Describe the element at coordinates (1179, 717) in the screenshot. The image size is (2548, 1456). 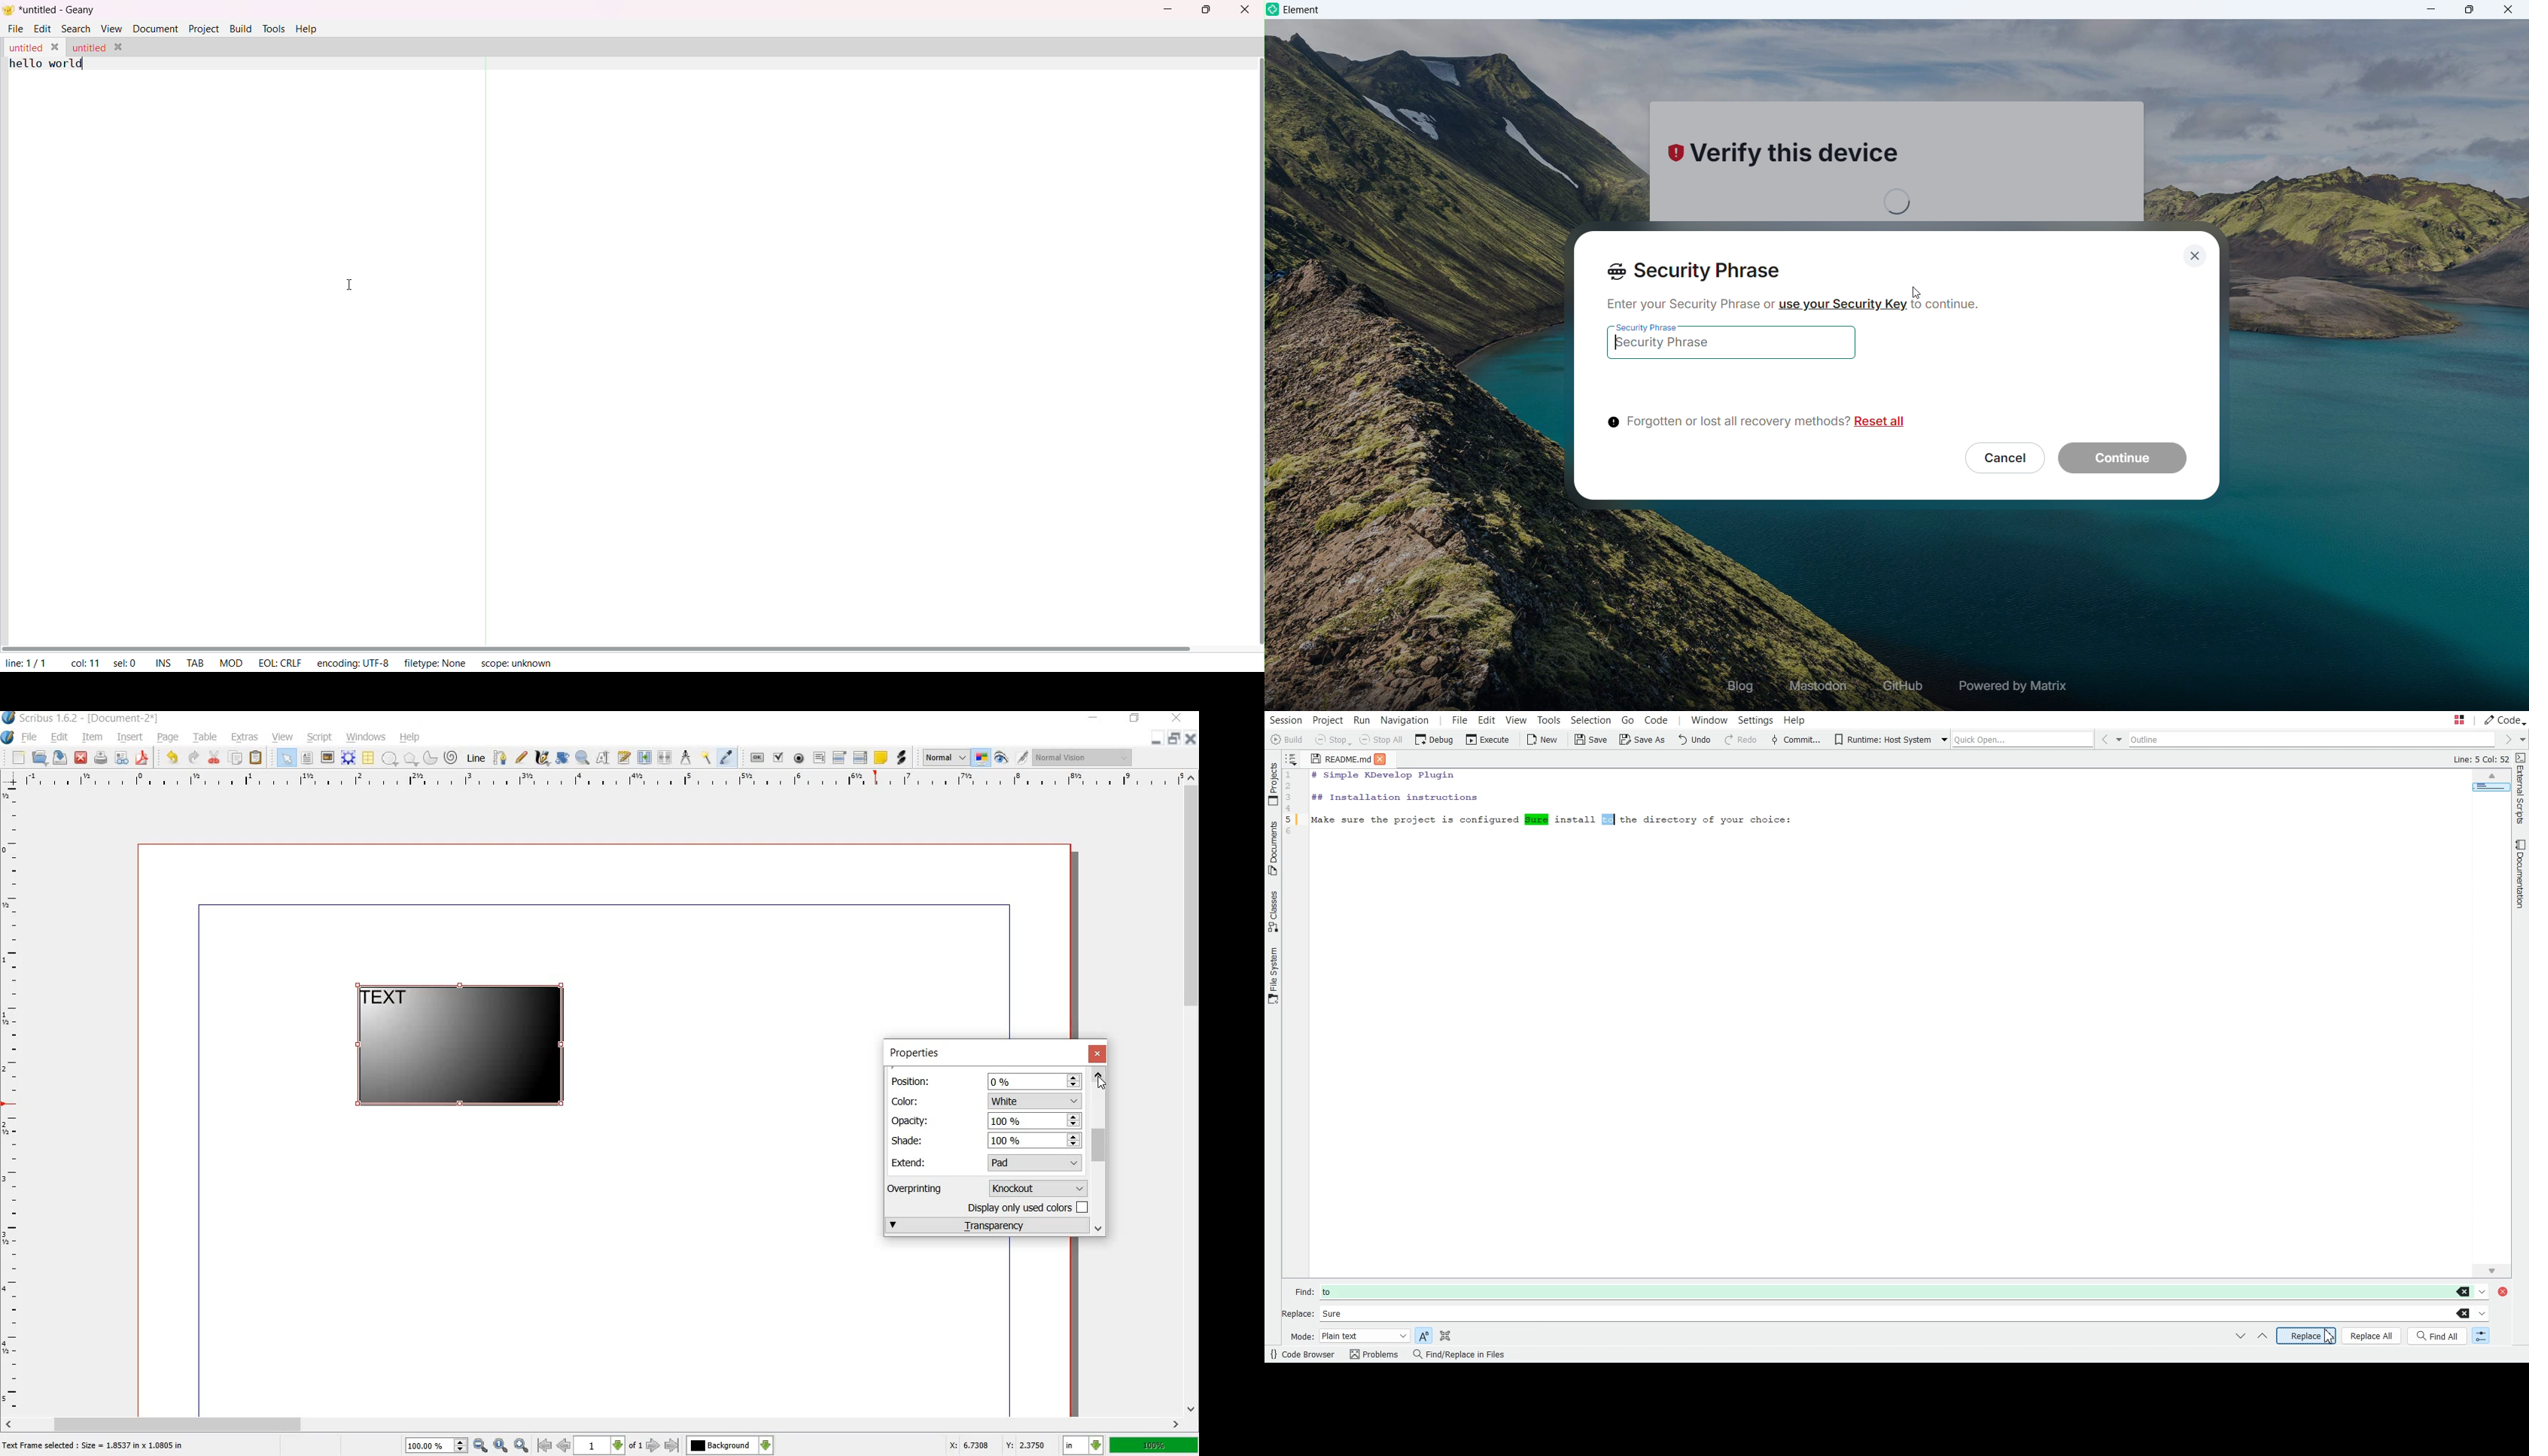
I see `close` at that location.